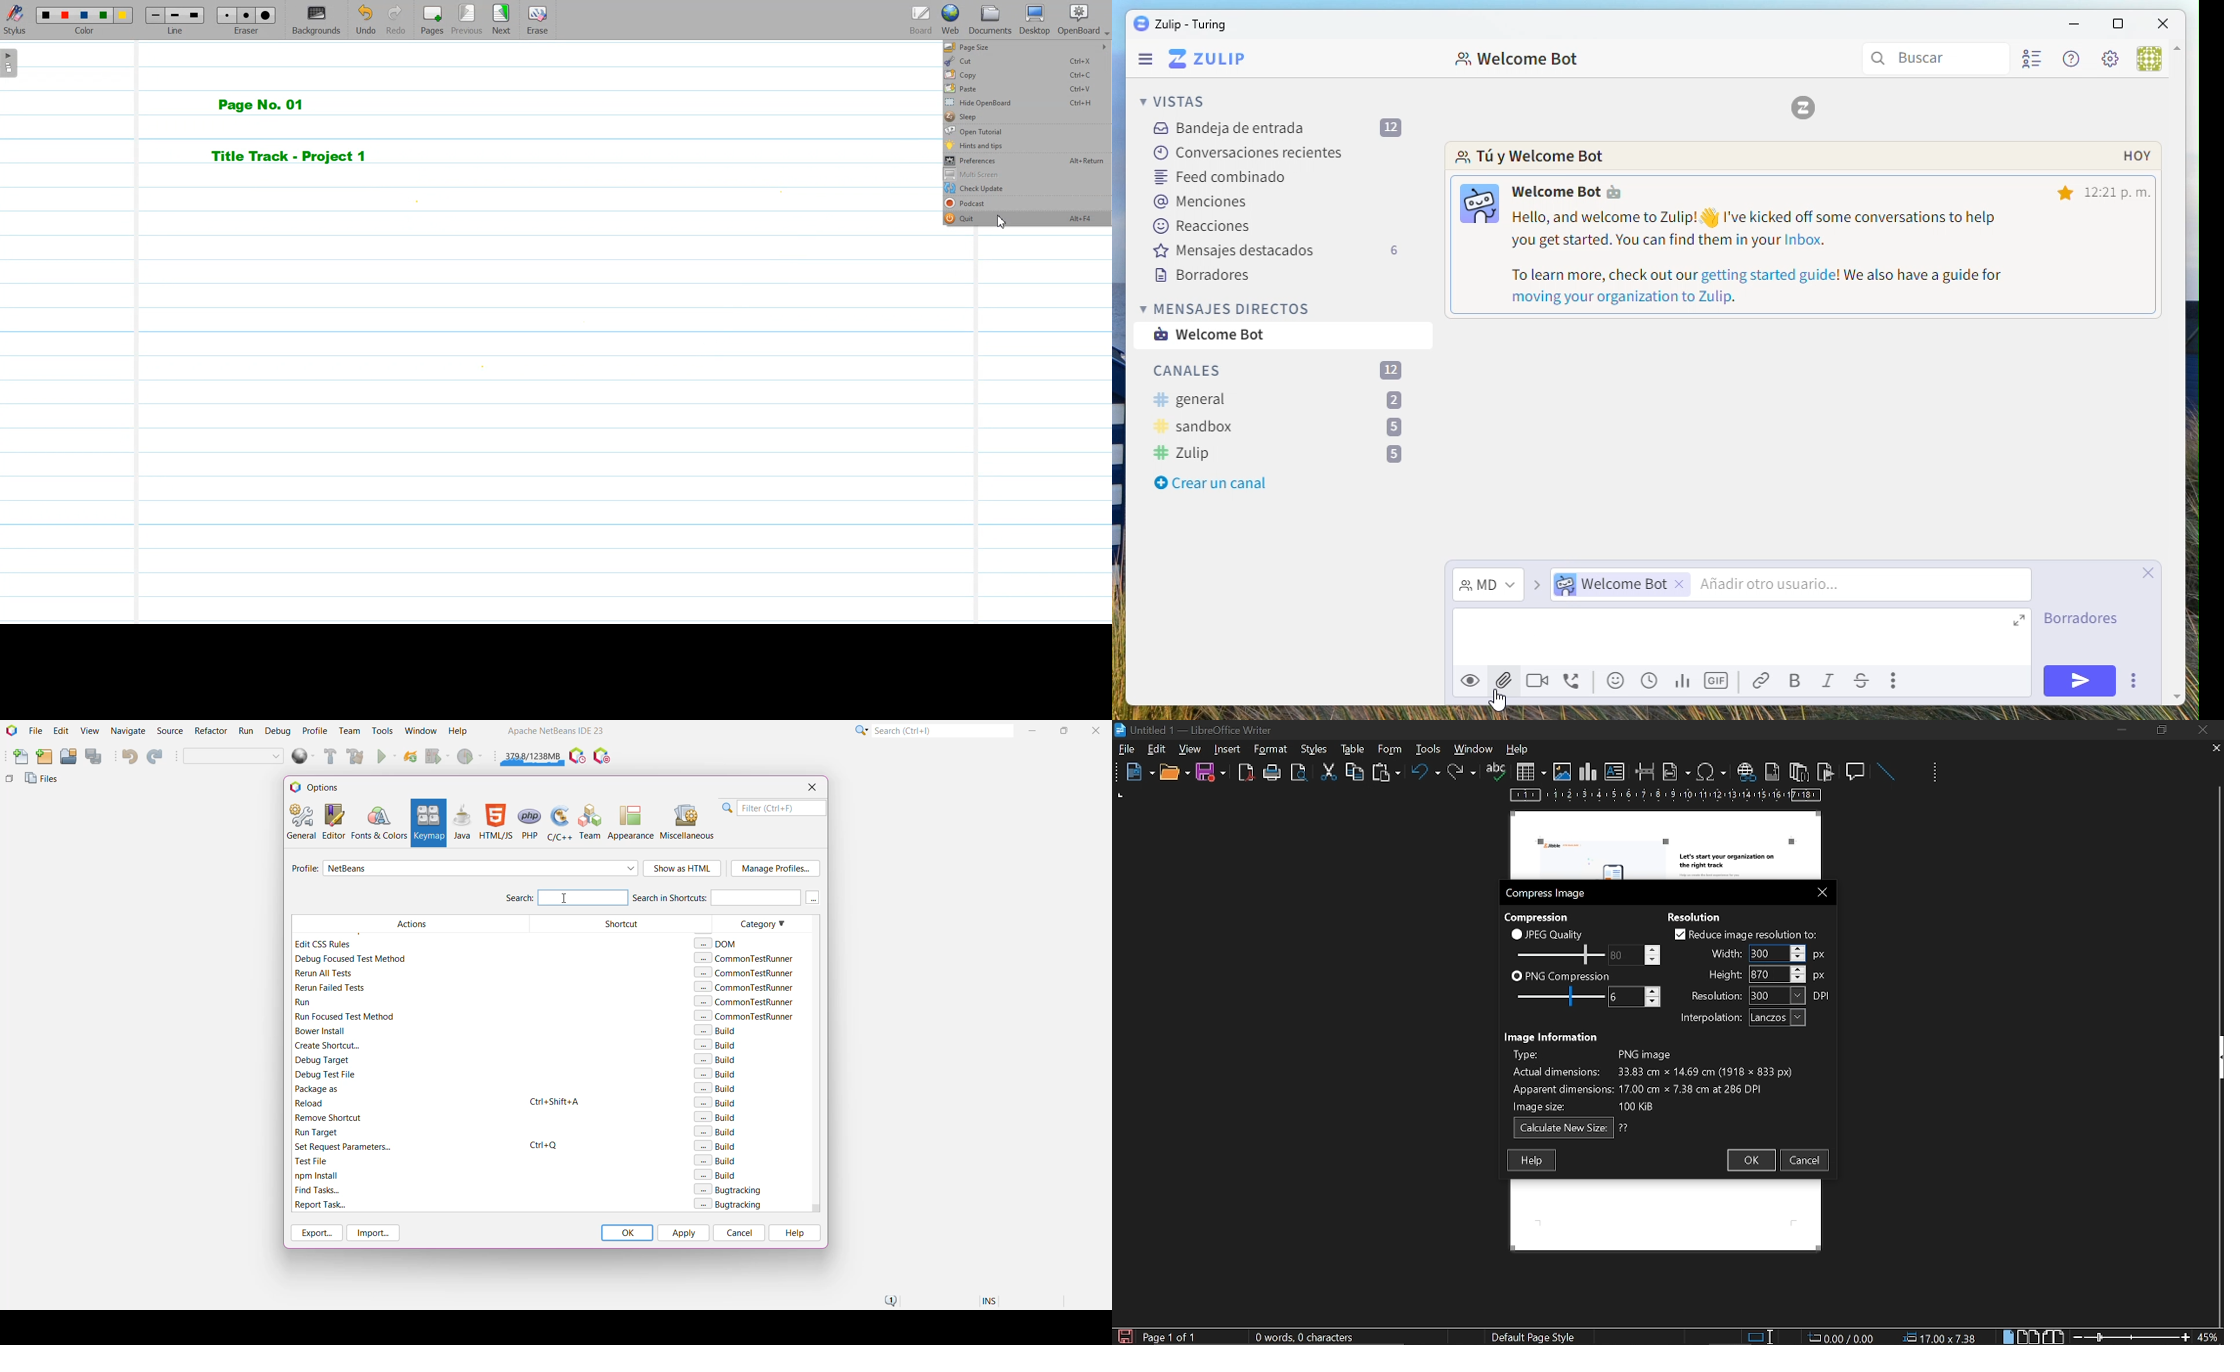  Describe the element at coordinates (627, 1233) in the screenshot. I see `OK` at that location.